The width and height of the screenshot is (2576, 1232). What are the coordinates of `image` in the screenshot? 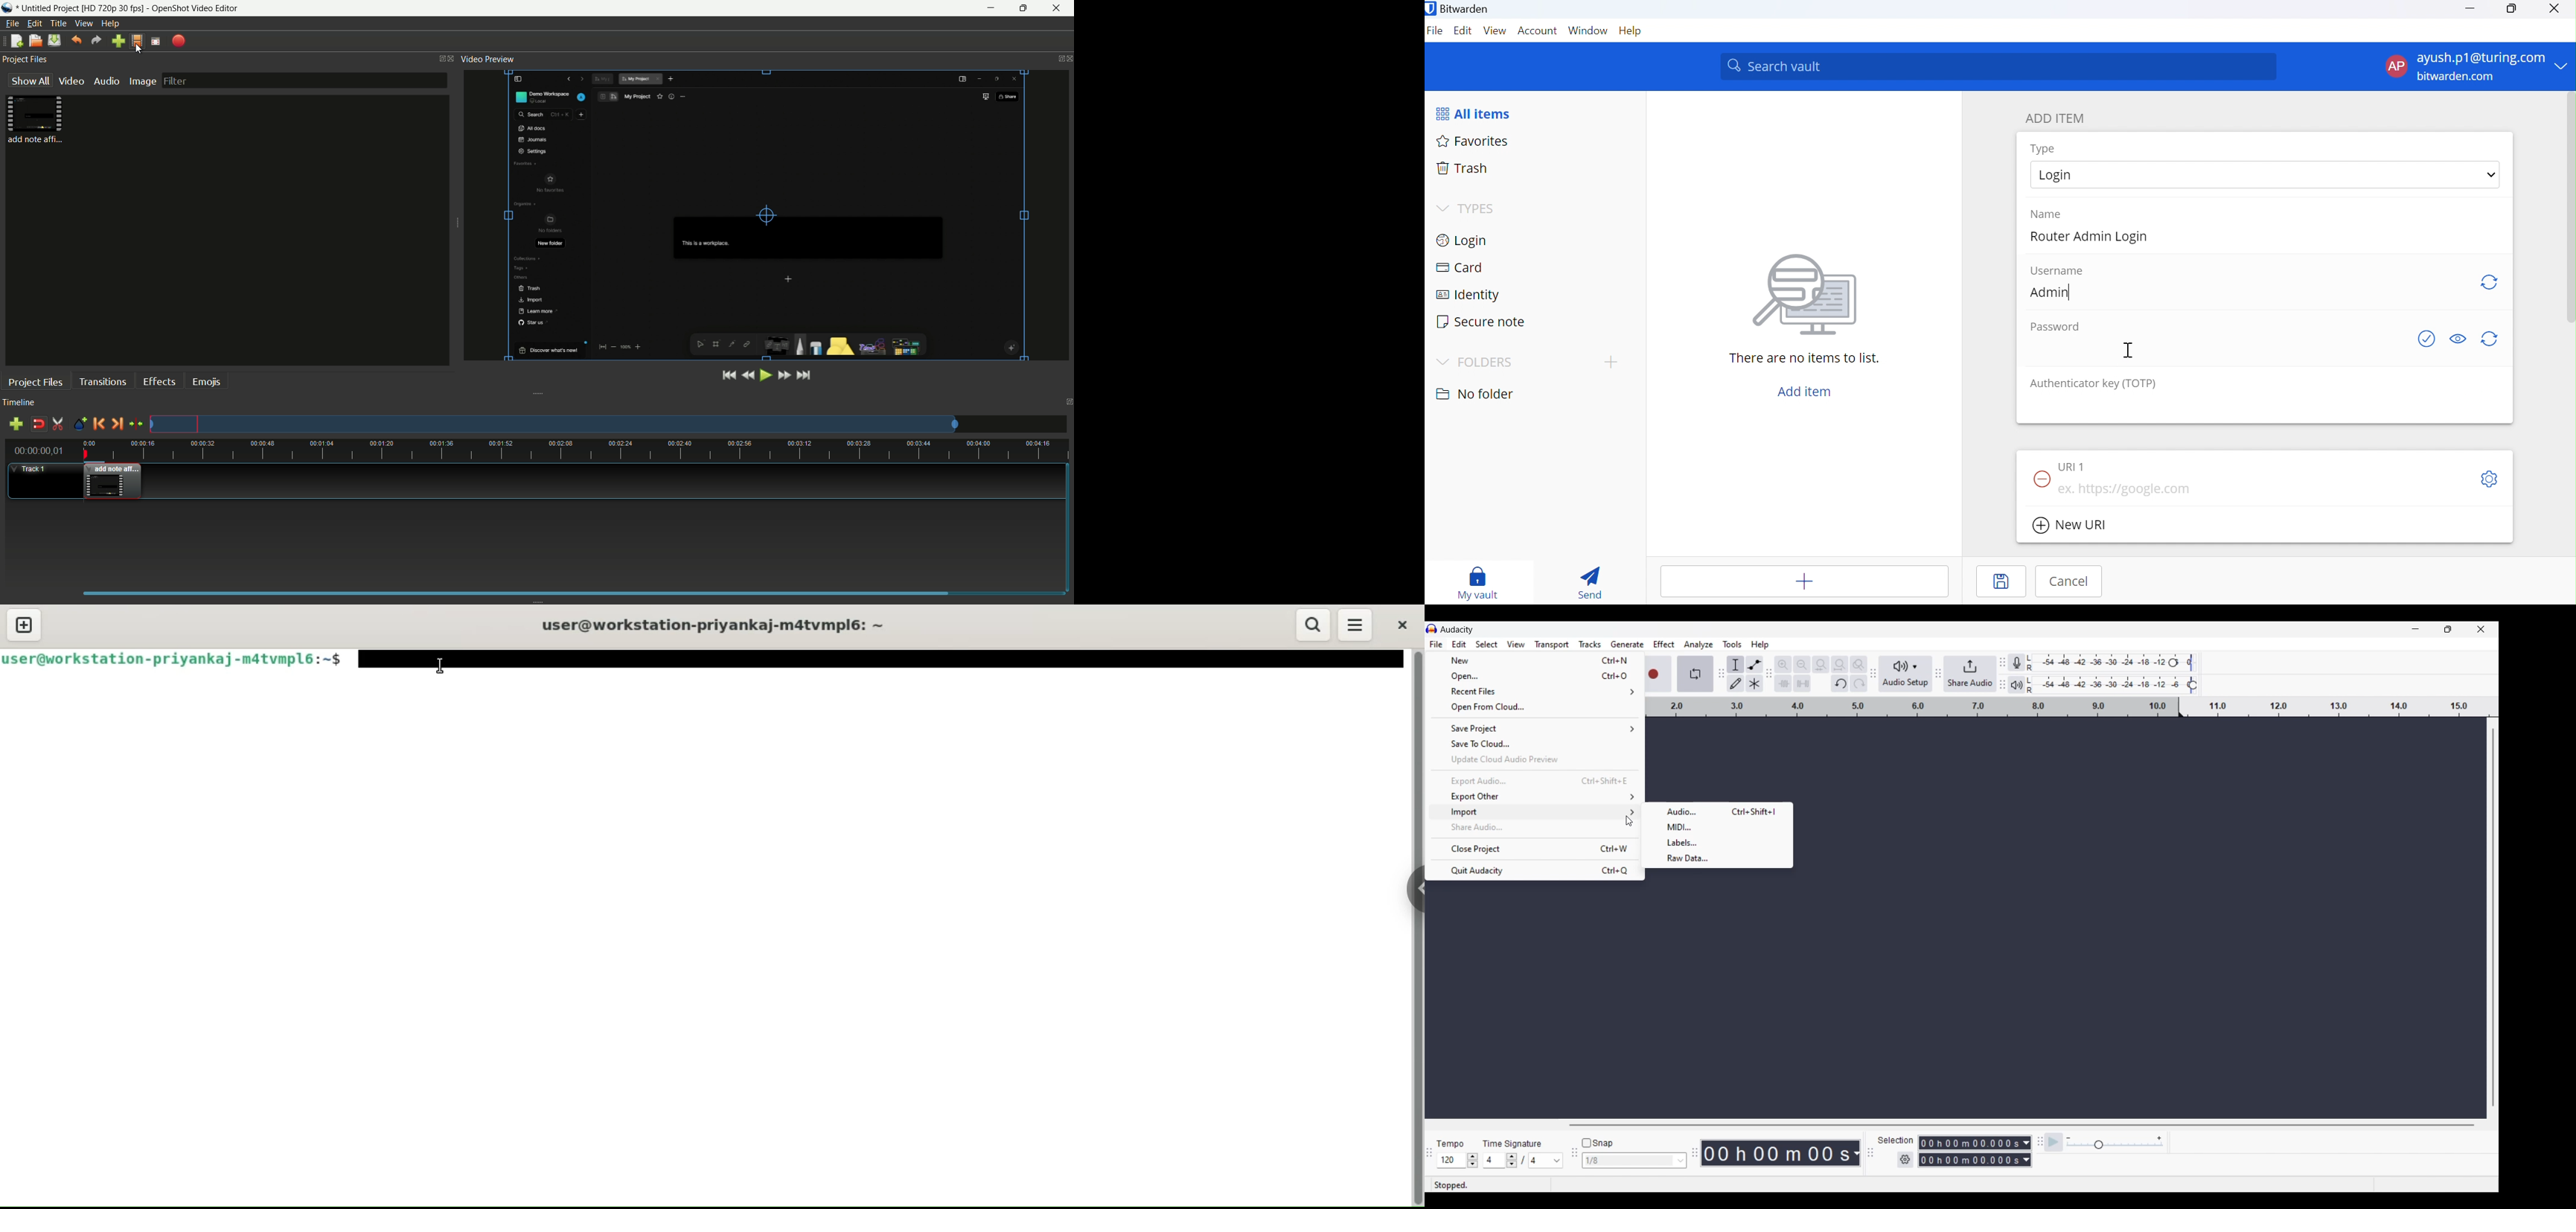 It's located at (142, 82).